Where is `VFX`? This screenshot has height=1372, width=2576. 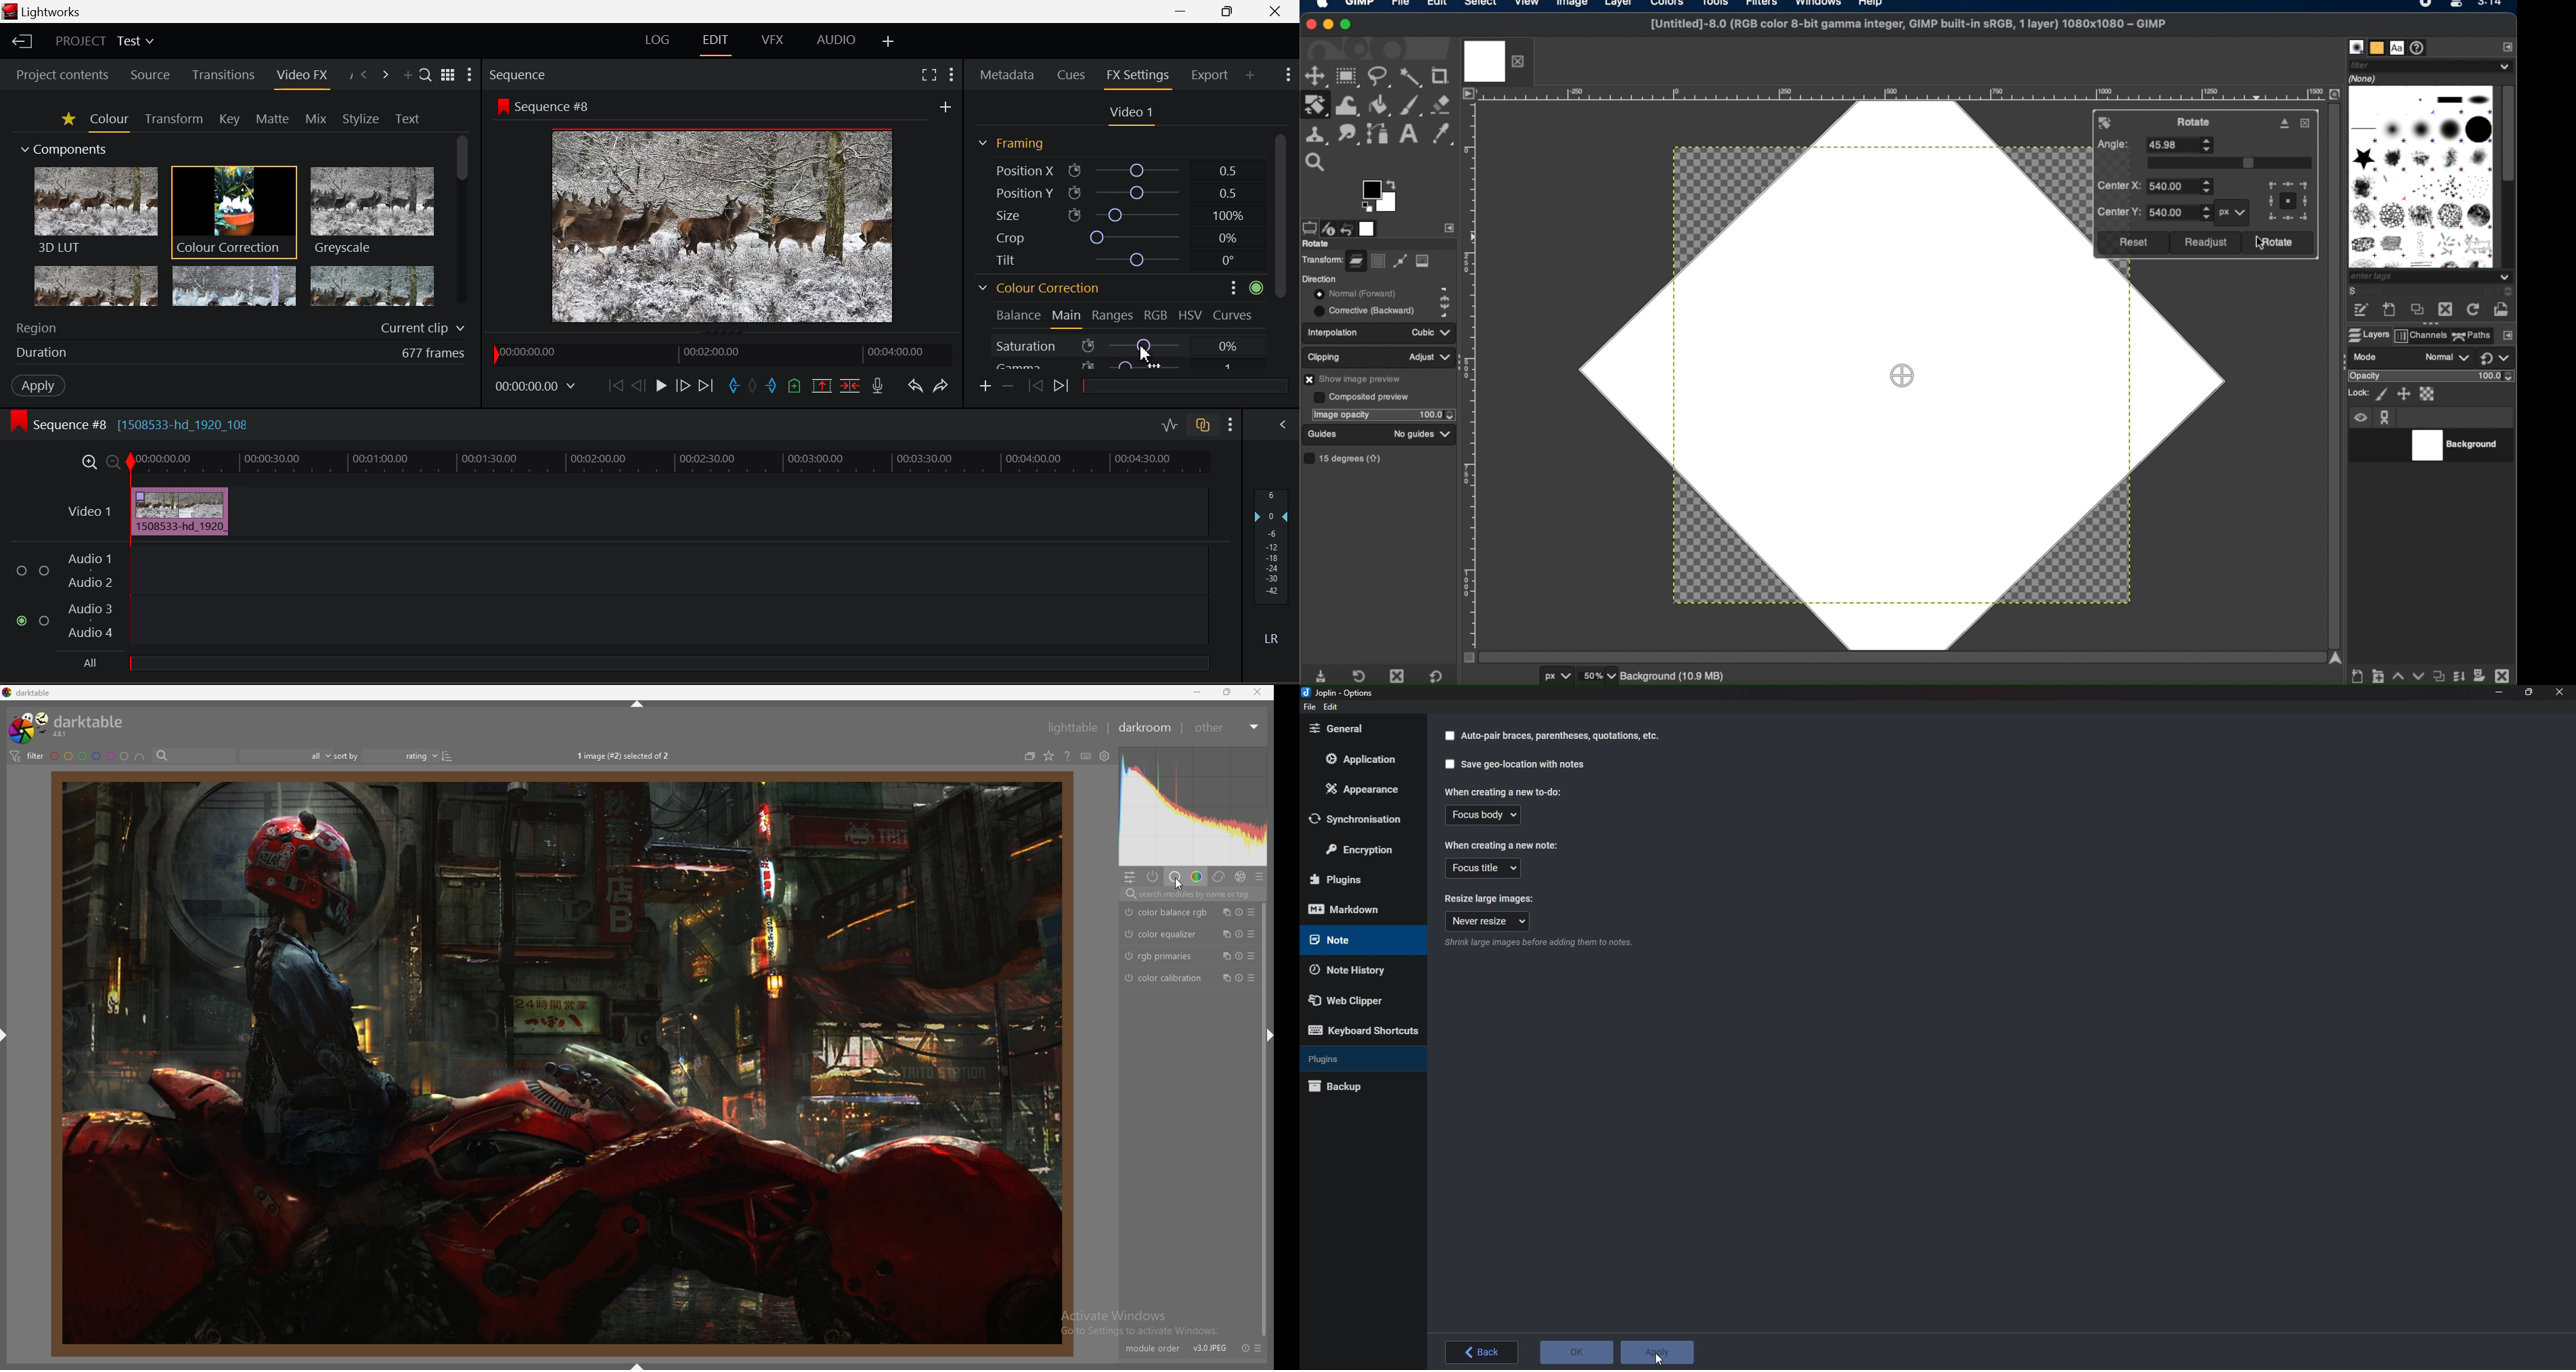 VFX is located at coordinates (772, 41).